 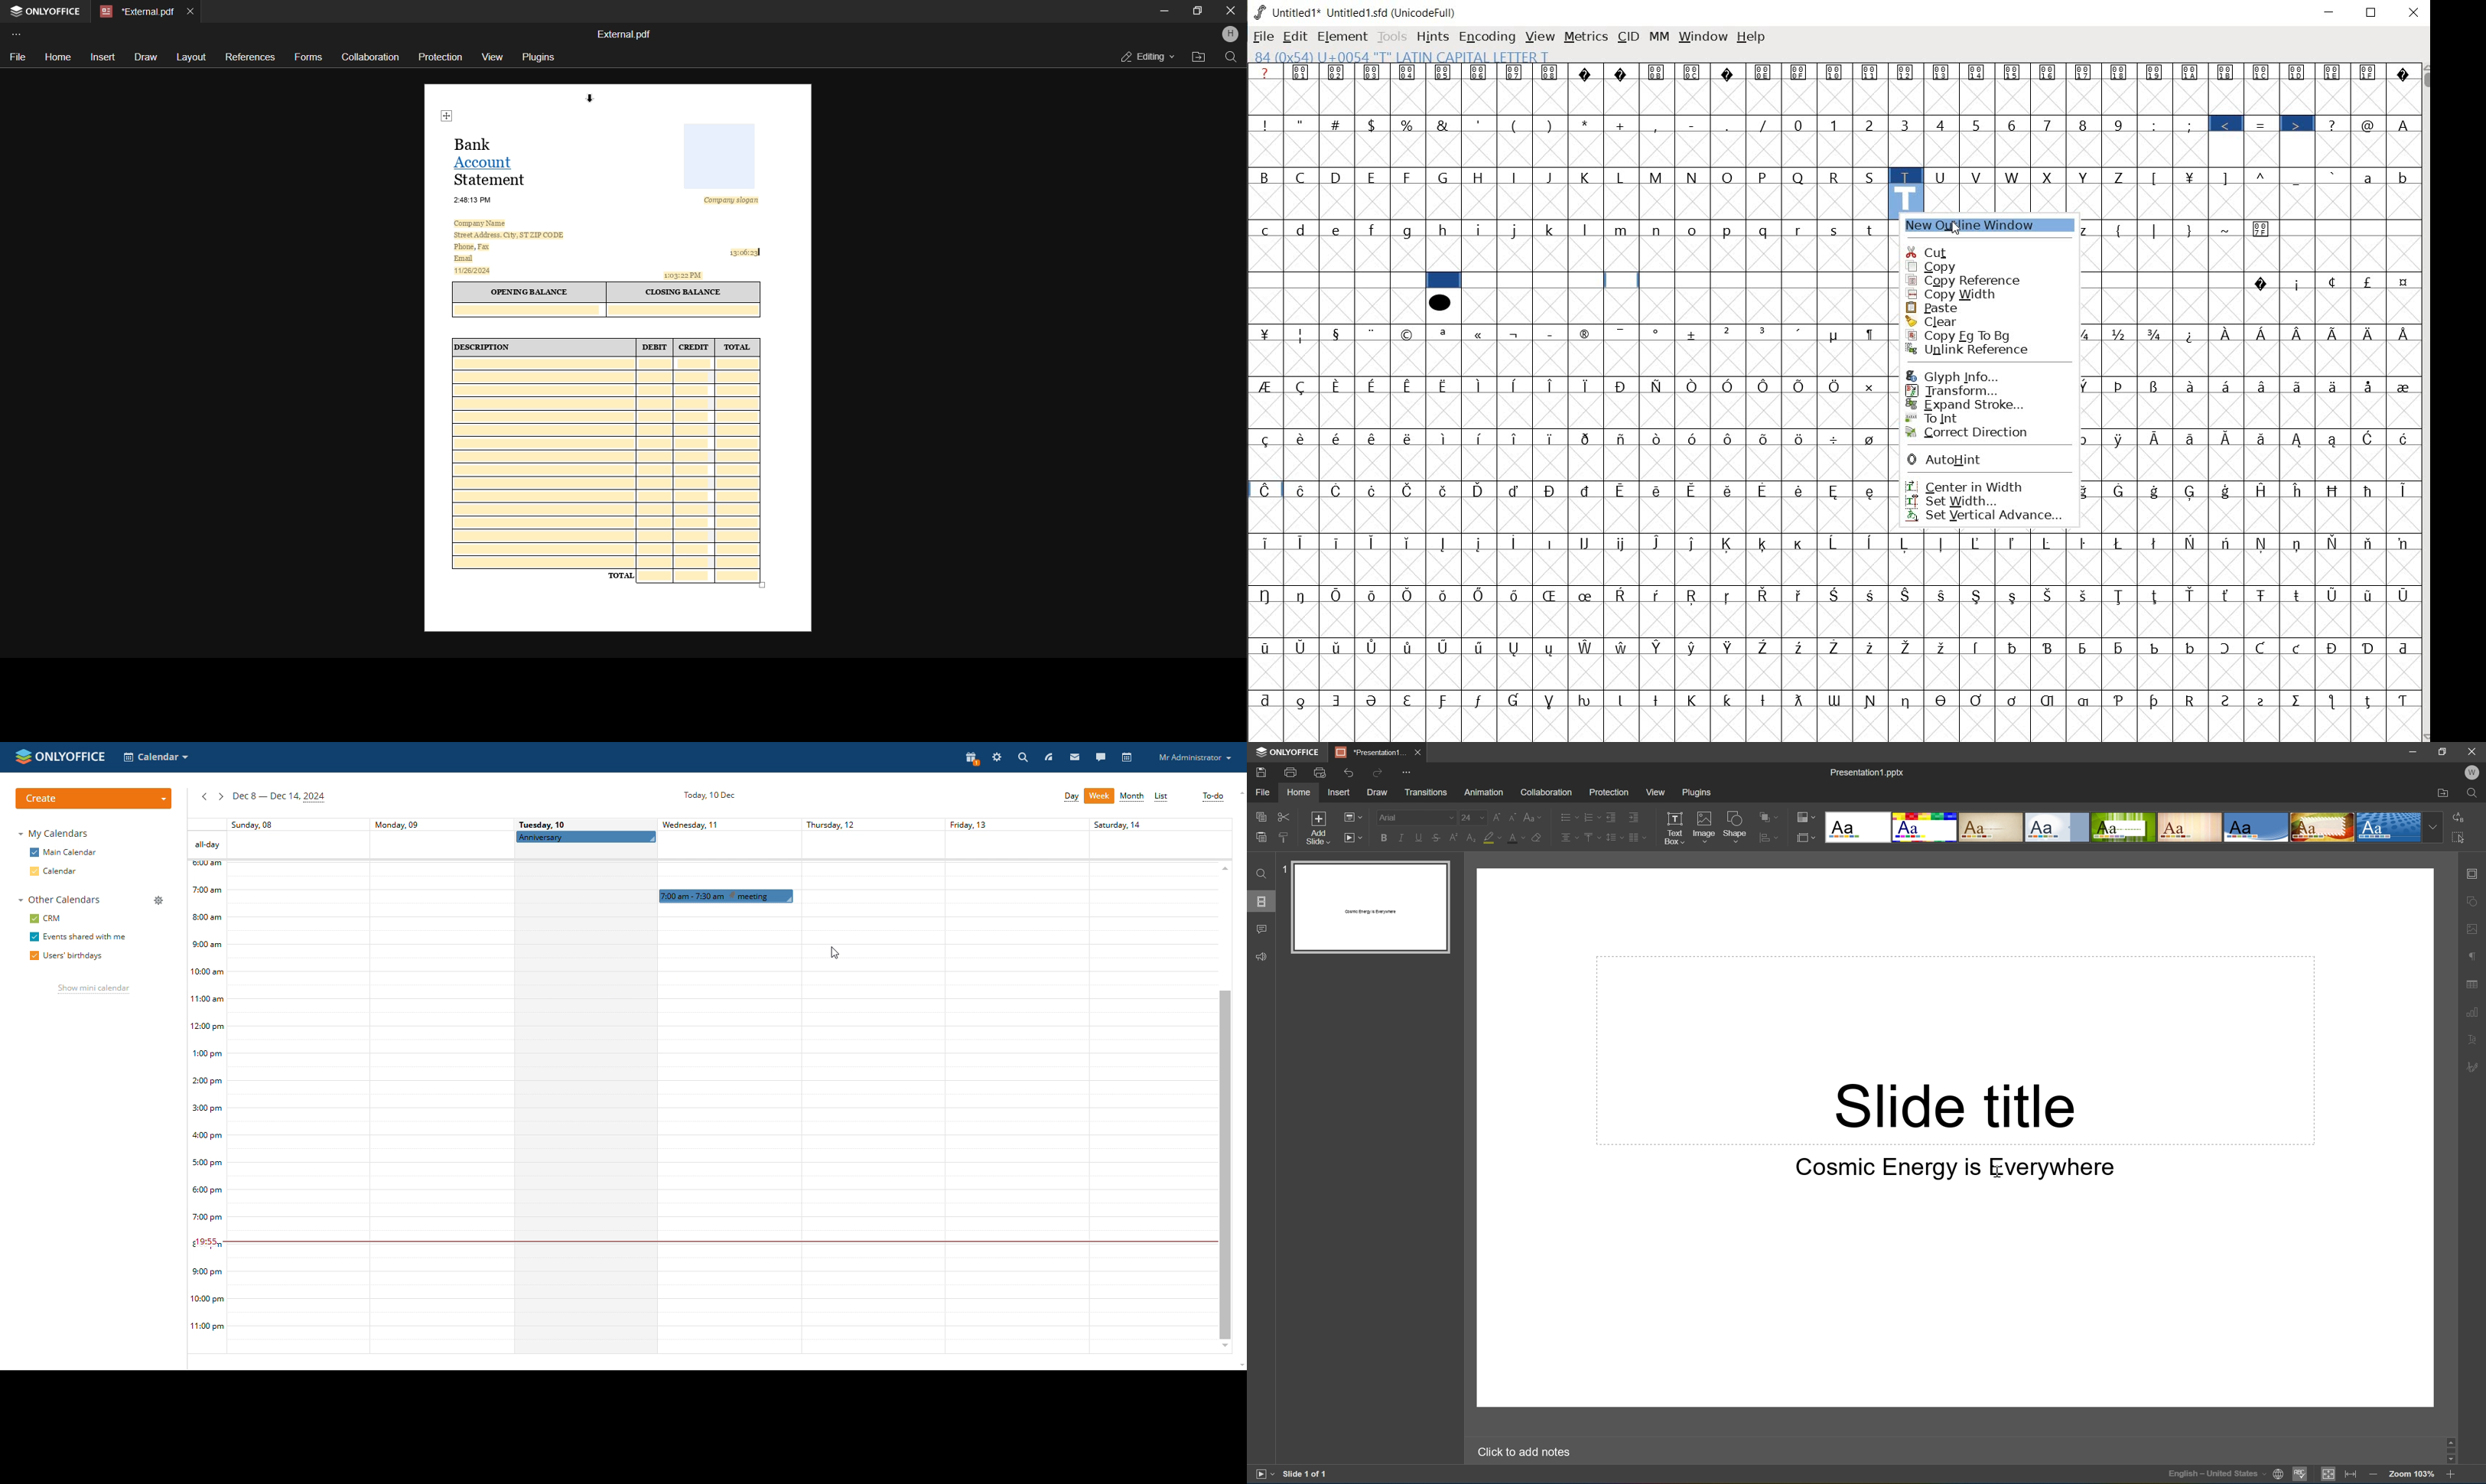 What do you see at coordinates (18, 34) in the screenshot?
I see `customize toolbar` at bounding box center [18, 34].